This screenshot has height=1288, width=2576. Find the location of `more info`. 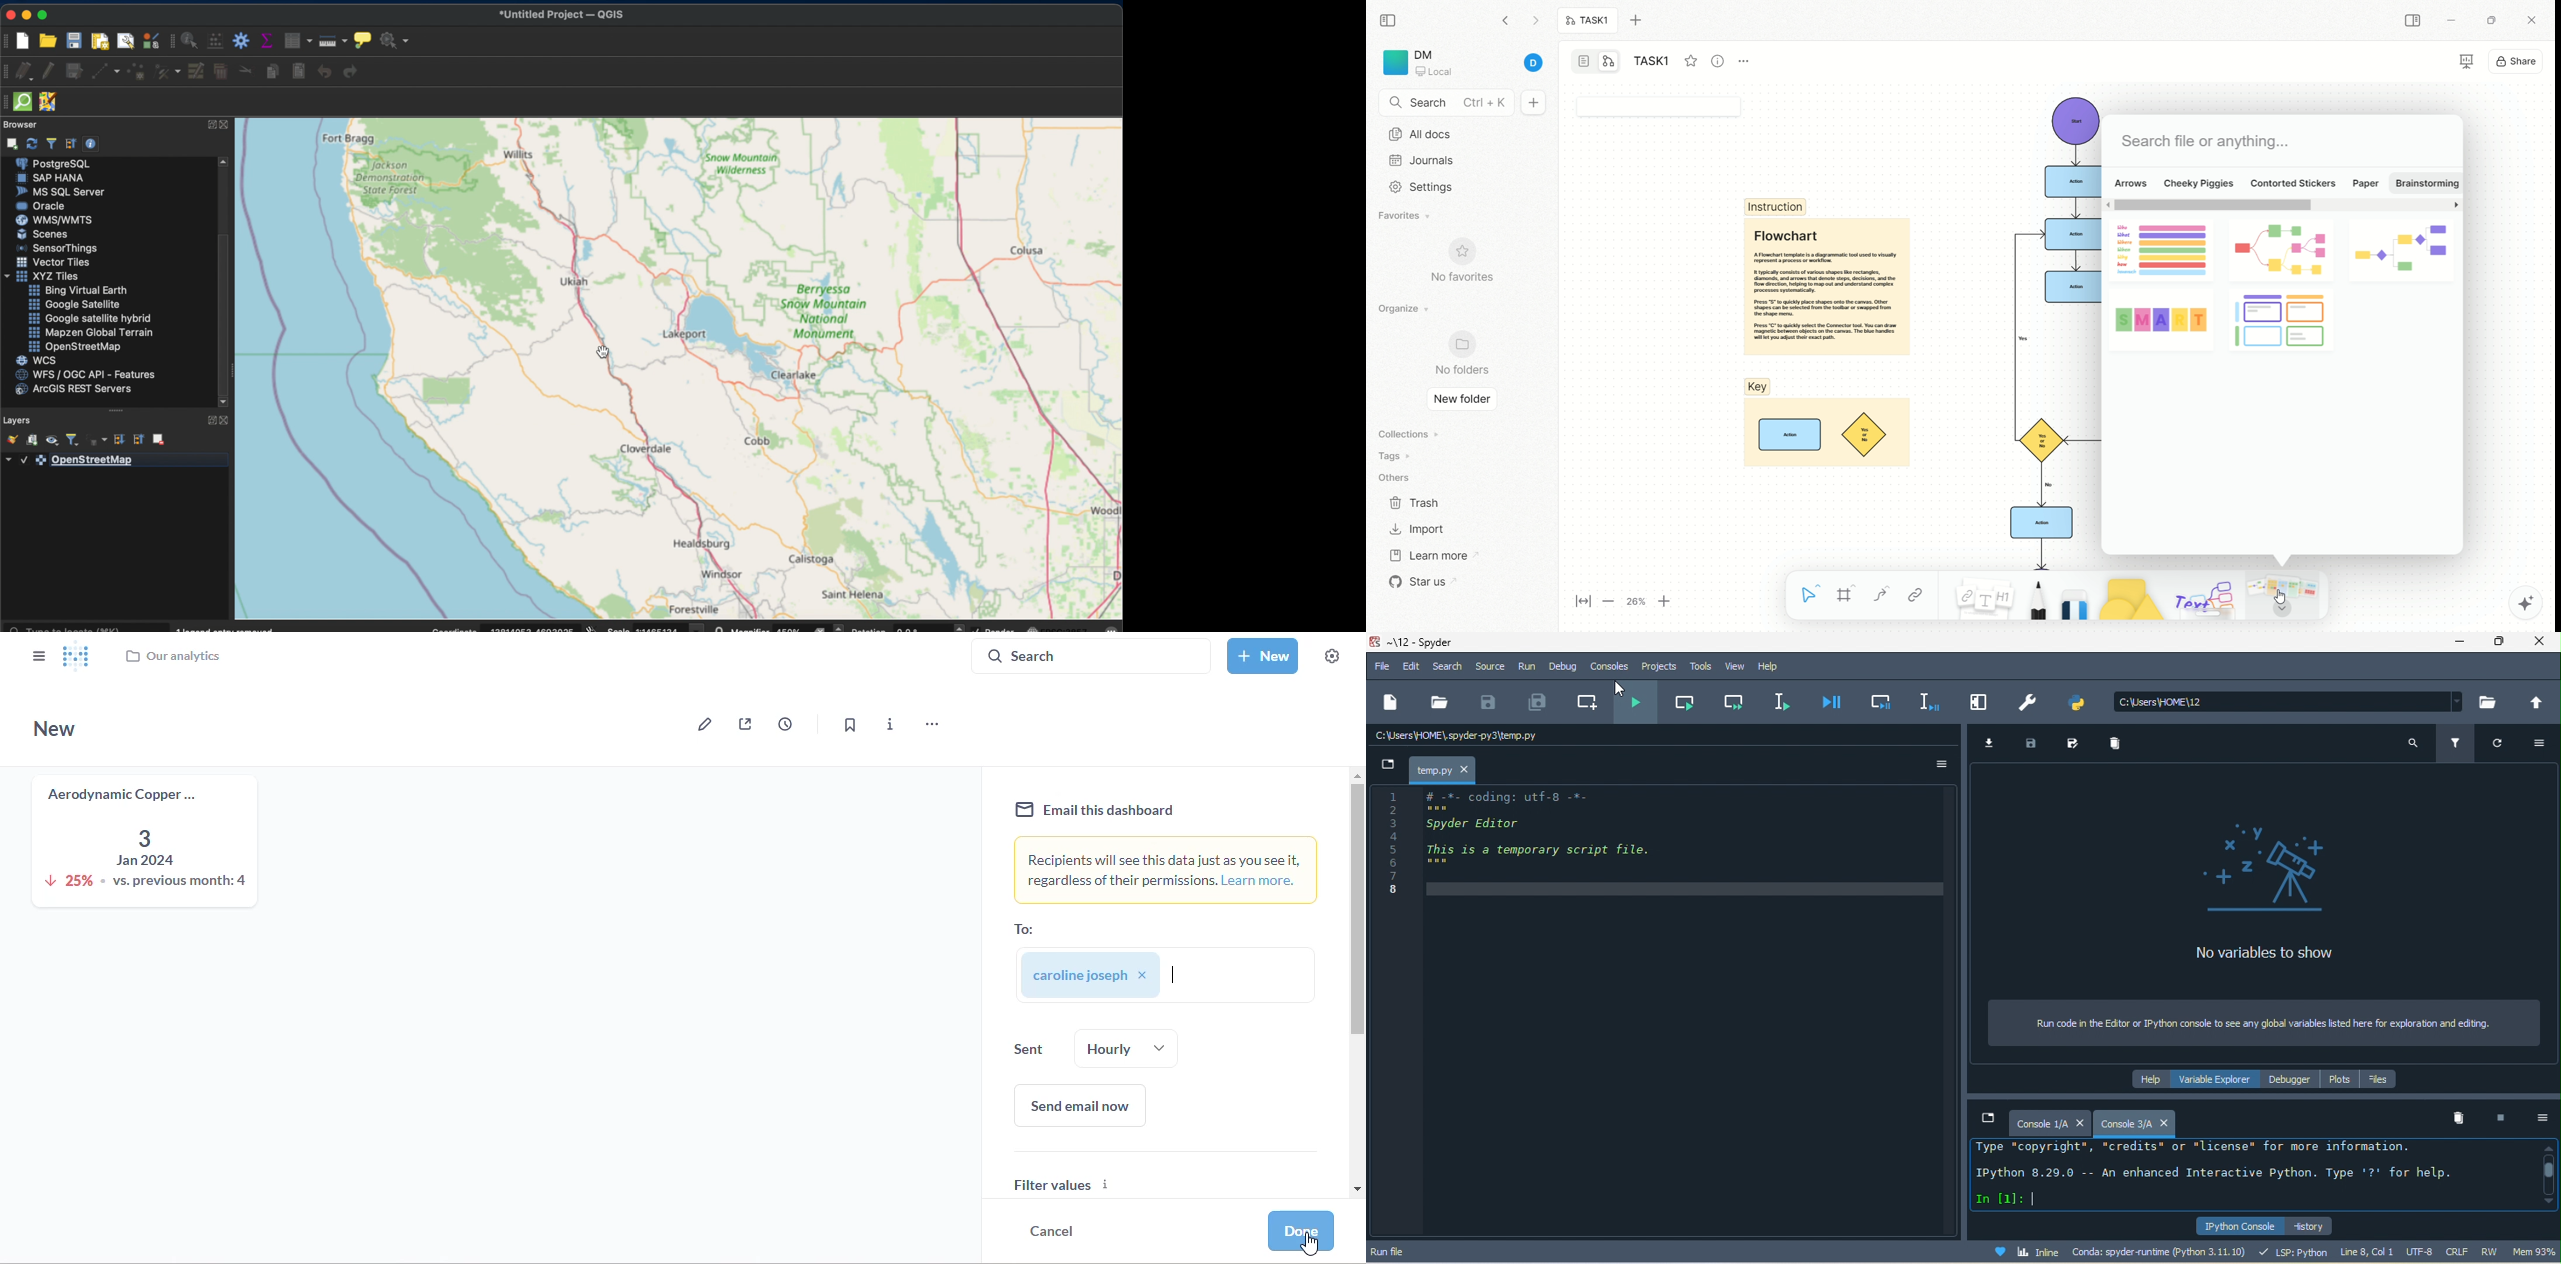

more info is located at coordinates (891, 724).